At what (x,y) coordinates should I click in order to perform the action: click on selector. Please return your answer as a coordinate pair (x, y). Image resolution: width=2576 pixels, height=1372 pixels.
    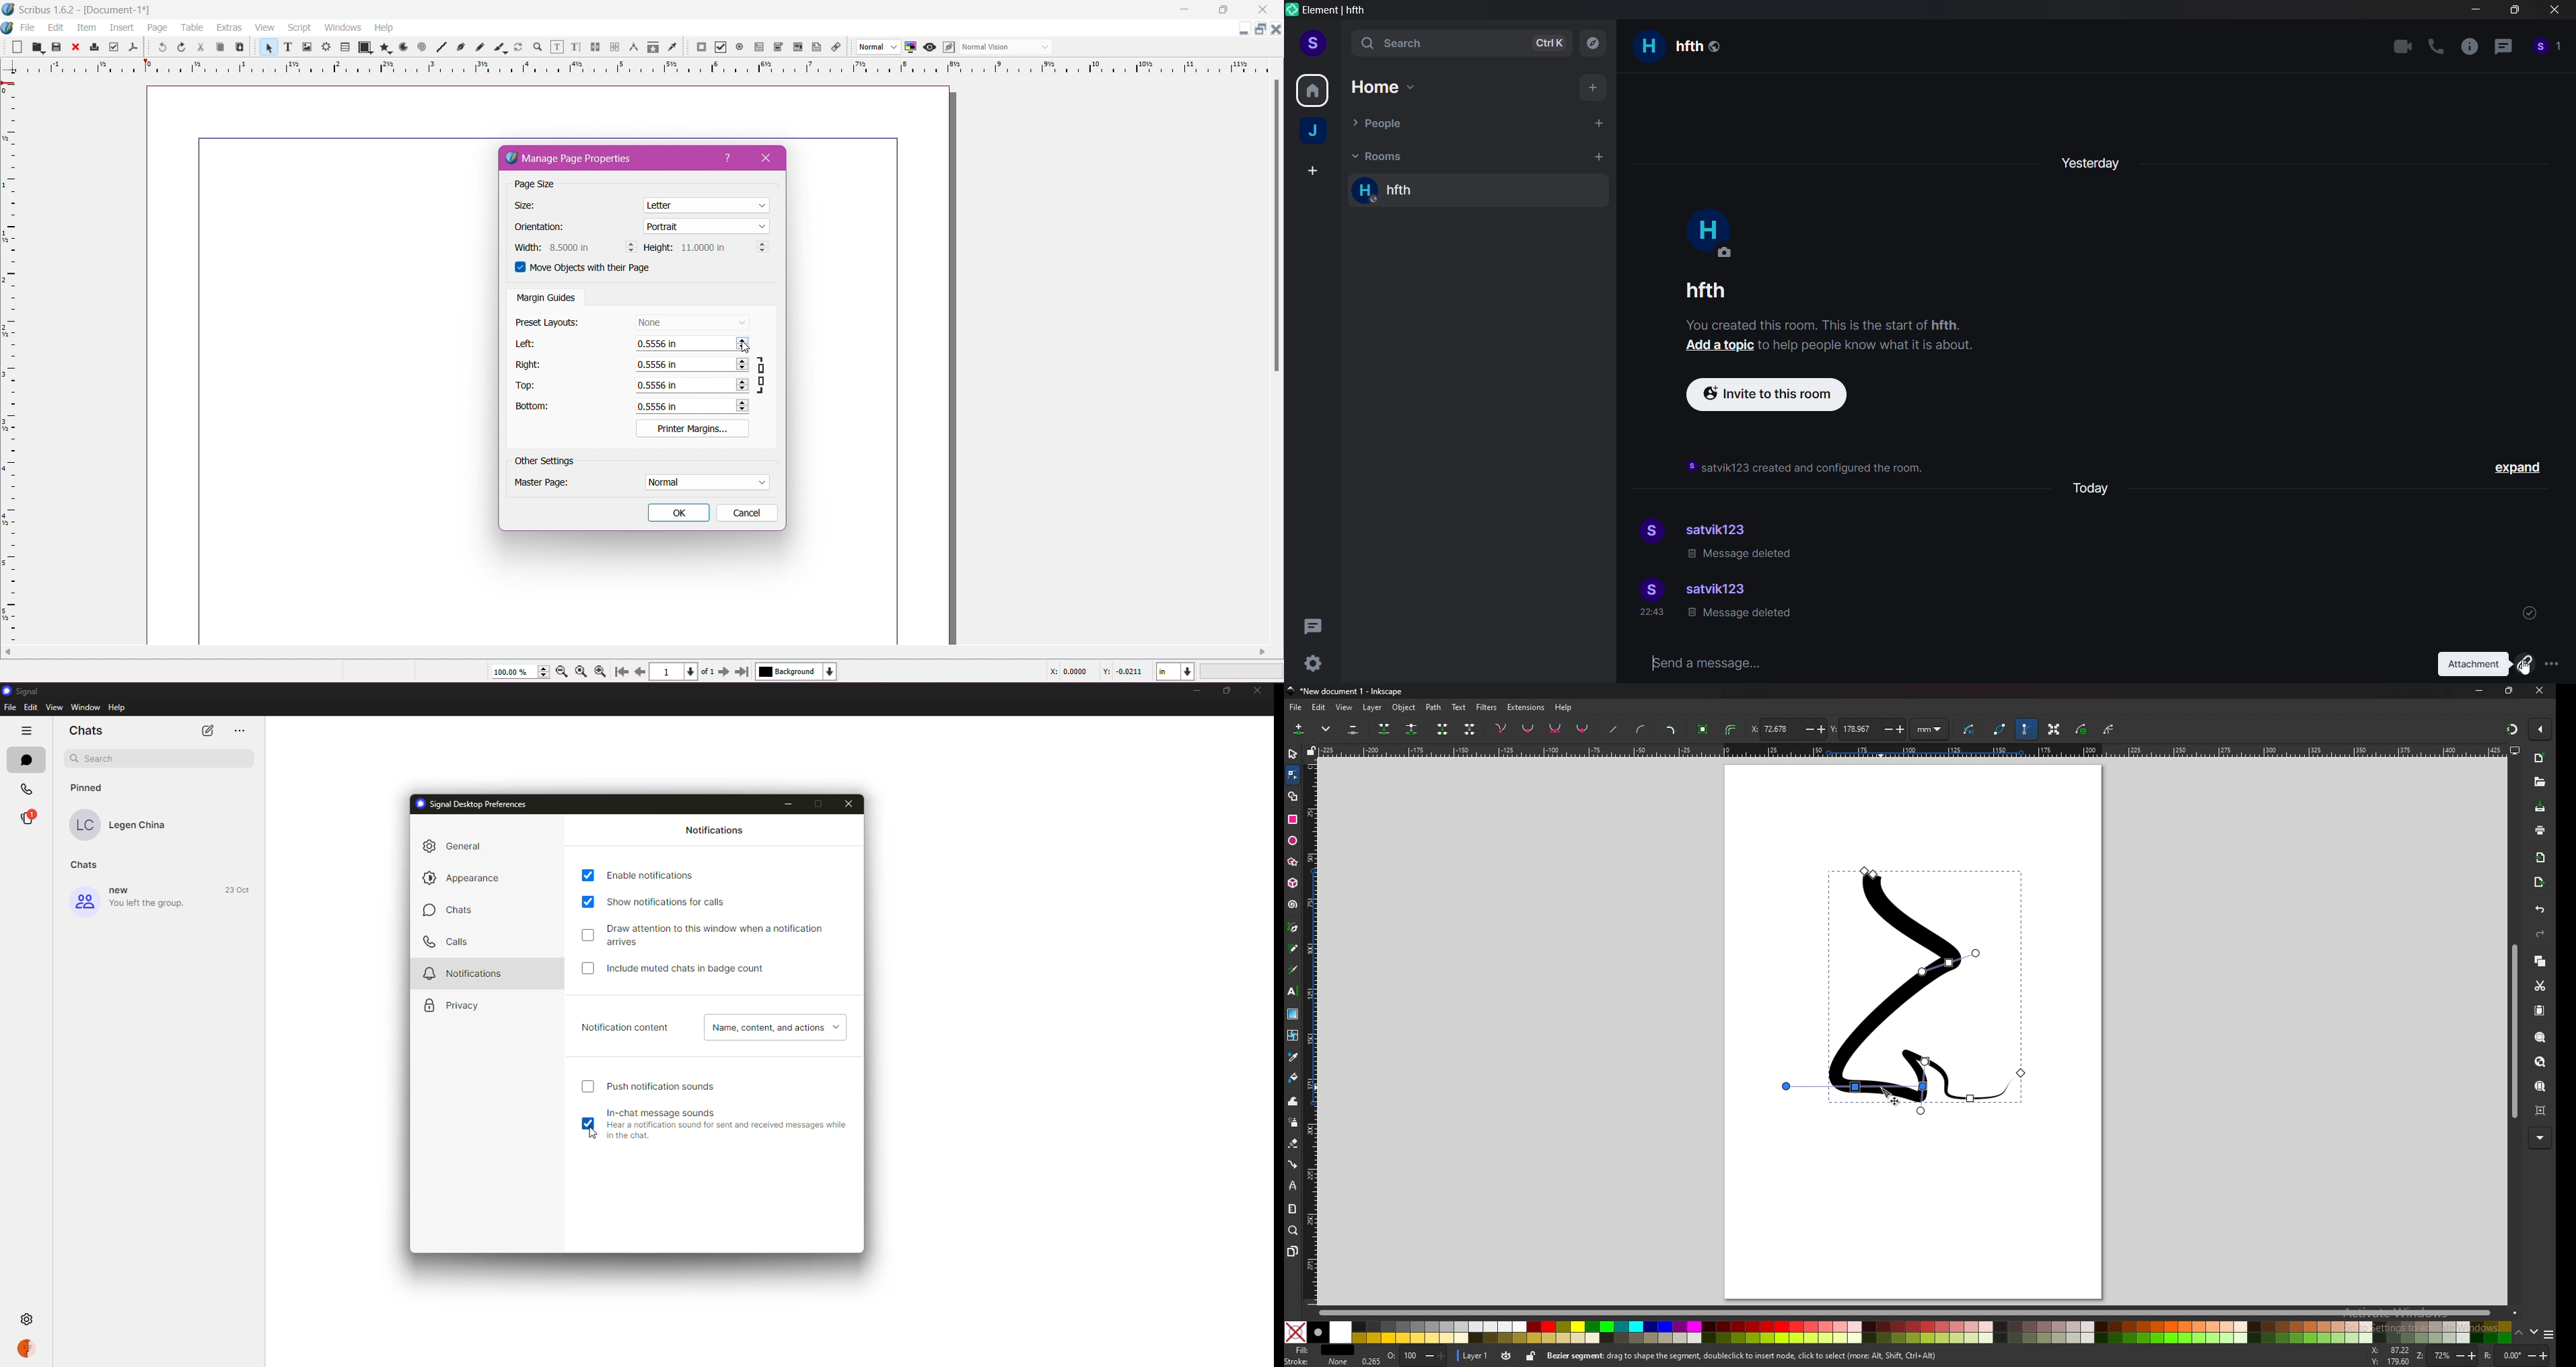
    Looking at the image, I should click on (1293, 754).